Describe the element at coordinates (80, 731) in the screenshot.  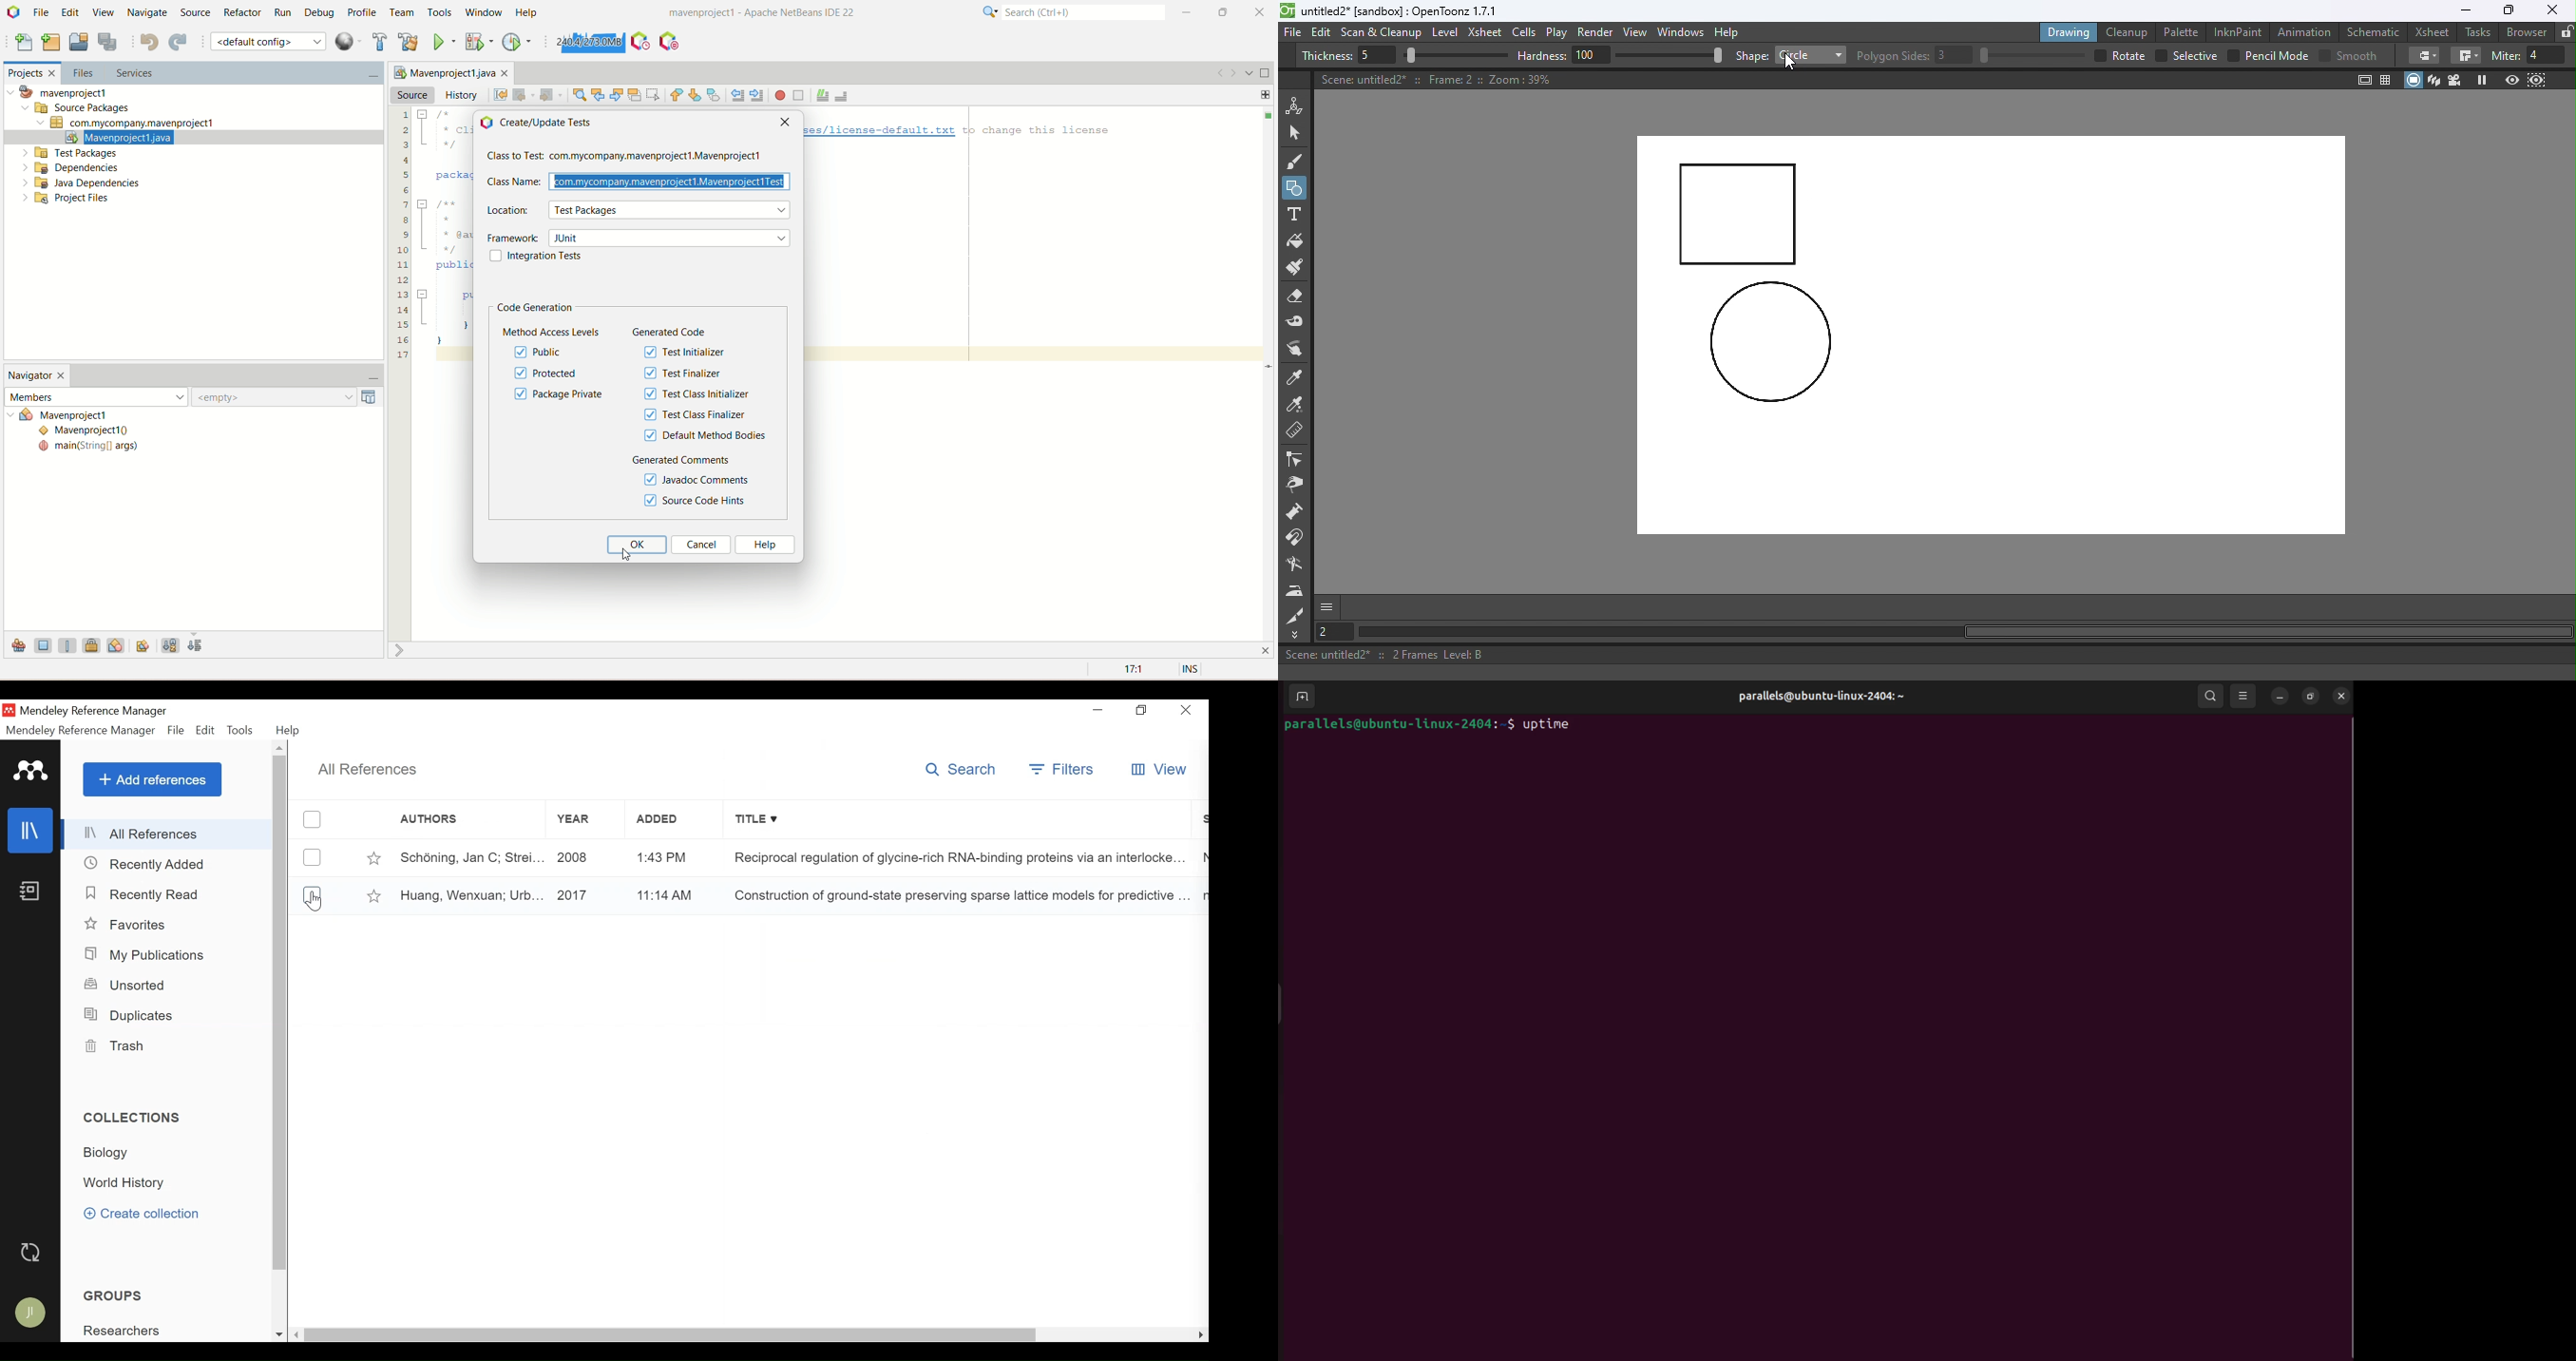
I see `Mendeley Reference Manager` at that location.